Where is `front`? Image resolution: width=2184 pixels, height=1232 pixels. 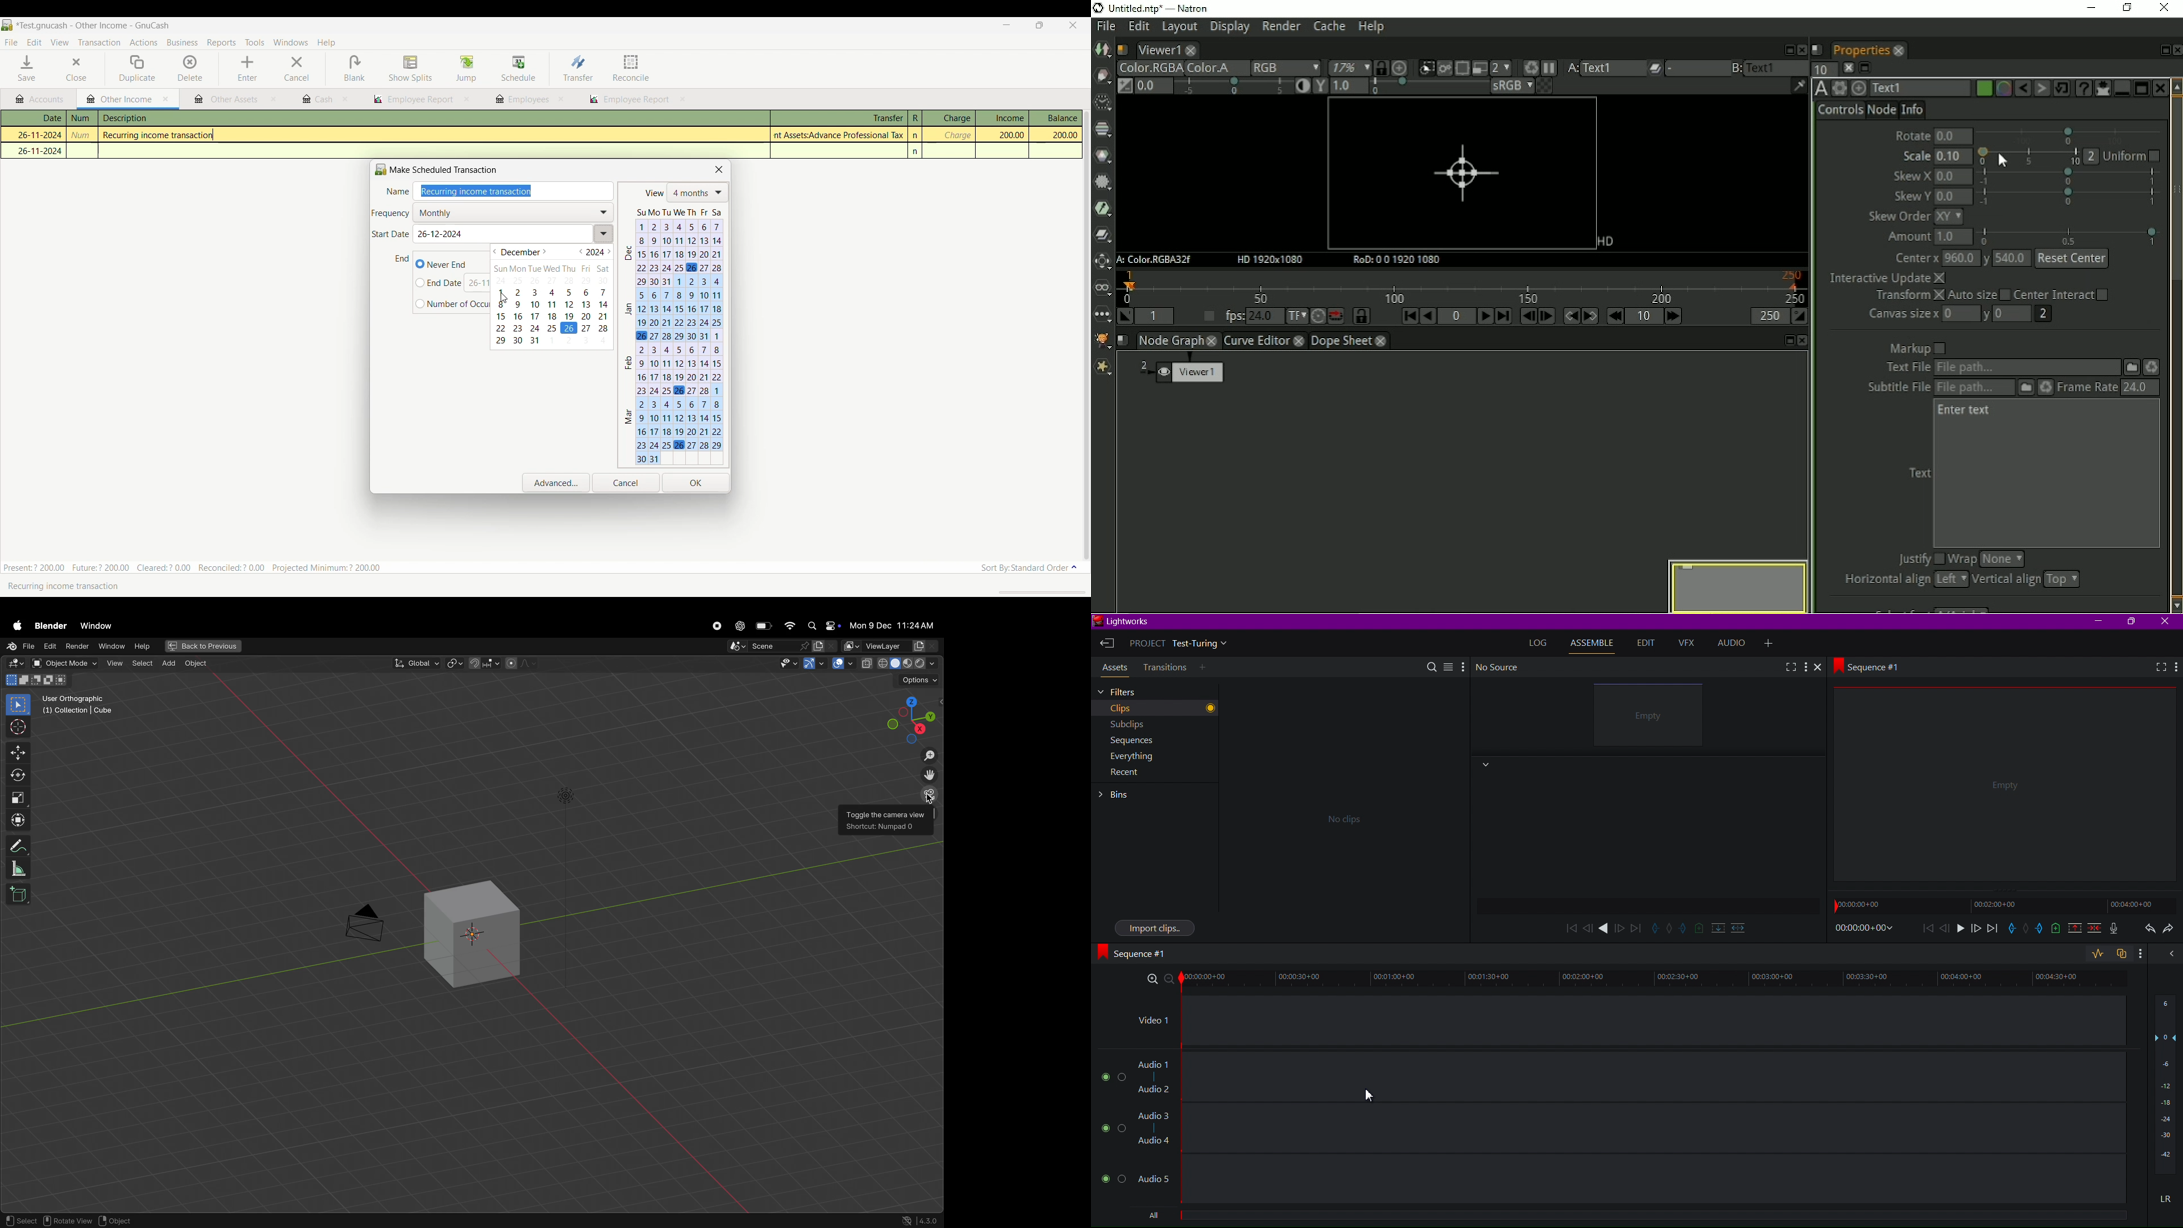 front is located at coordinates (1974, 930).